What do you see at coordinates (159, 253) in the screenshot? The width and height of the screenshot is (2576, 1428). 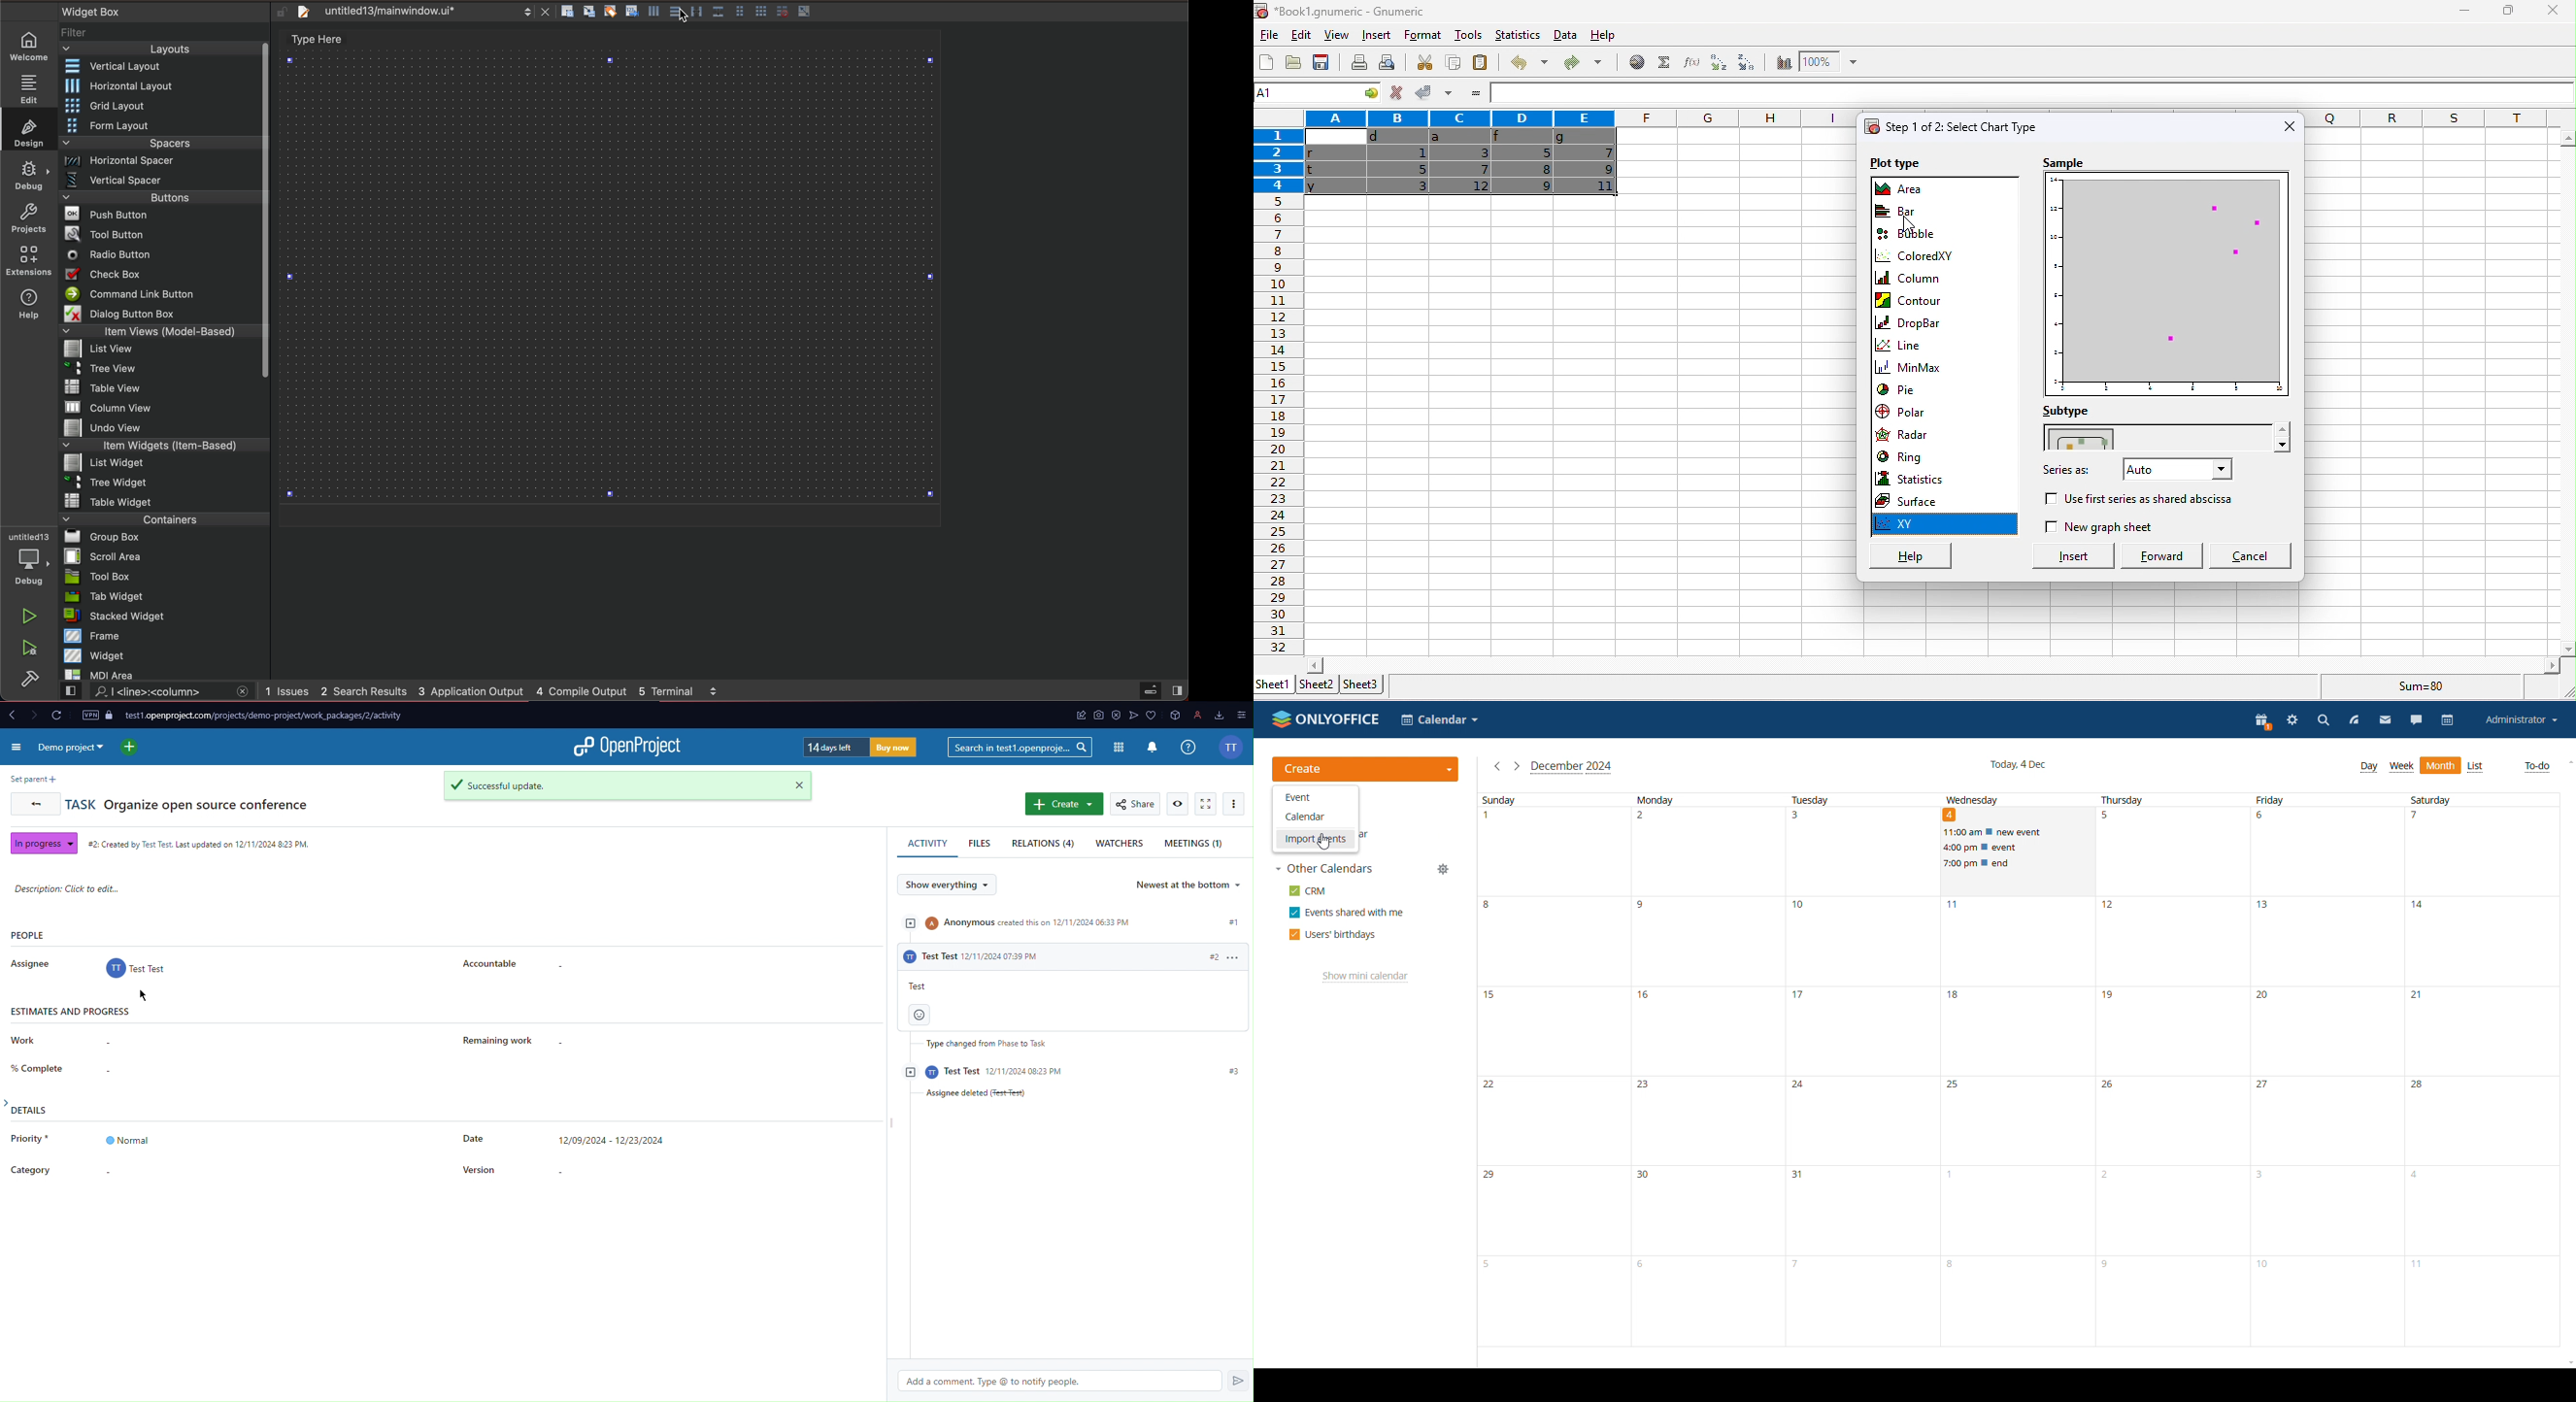 I see `radio button` at bounding box center [159, 253].